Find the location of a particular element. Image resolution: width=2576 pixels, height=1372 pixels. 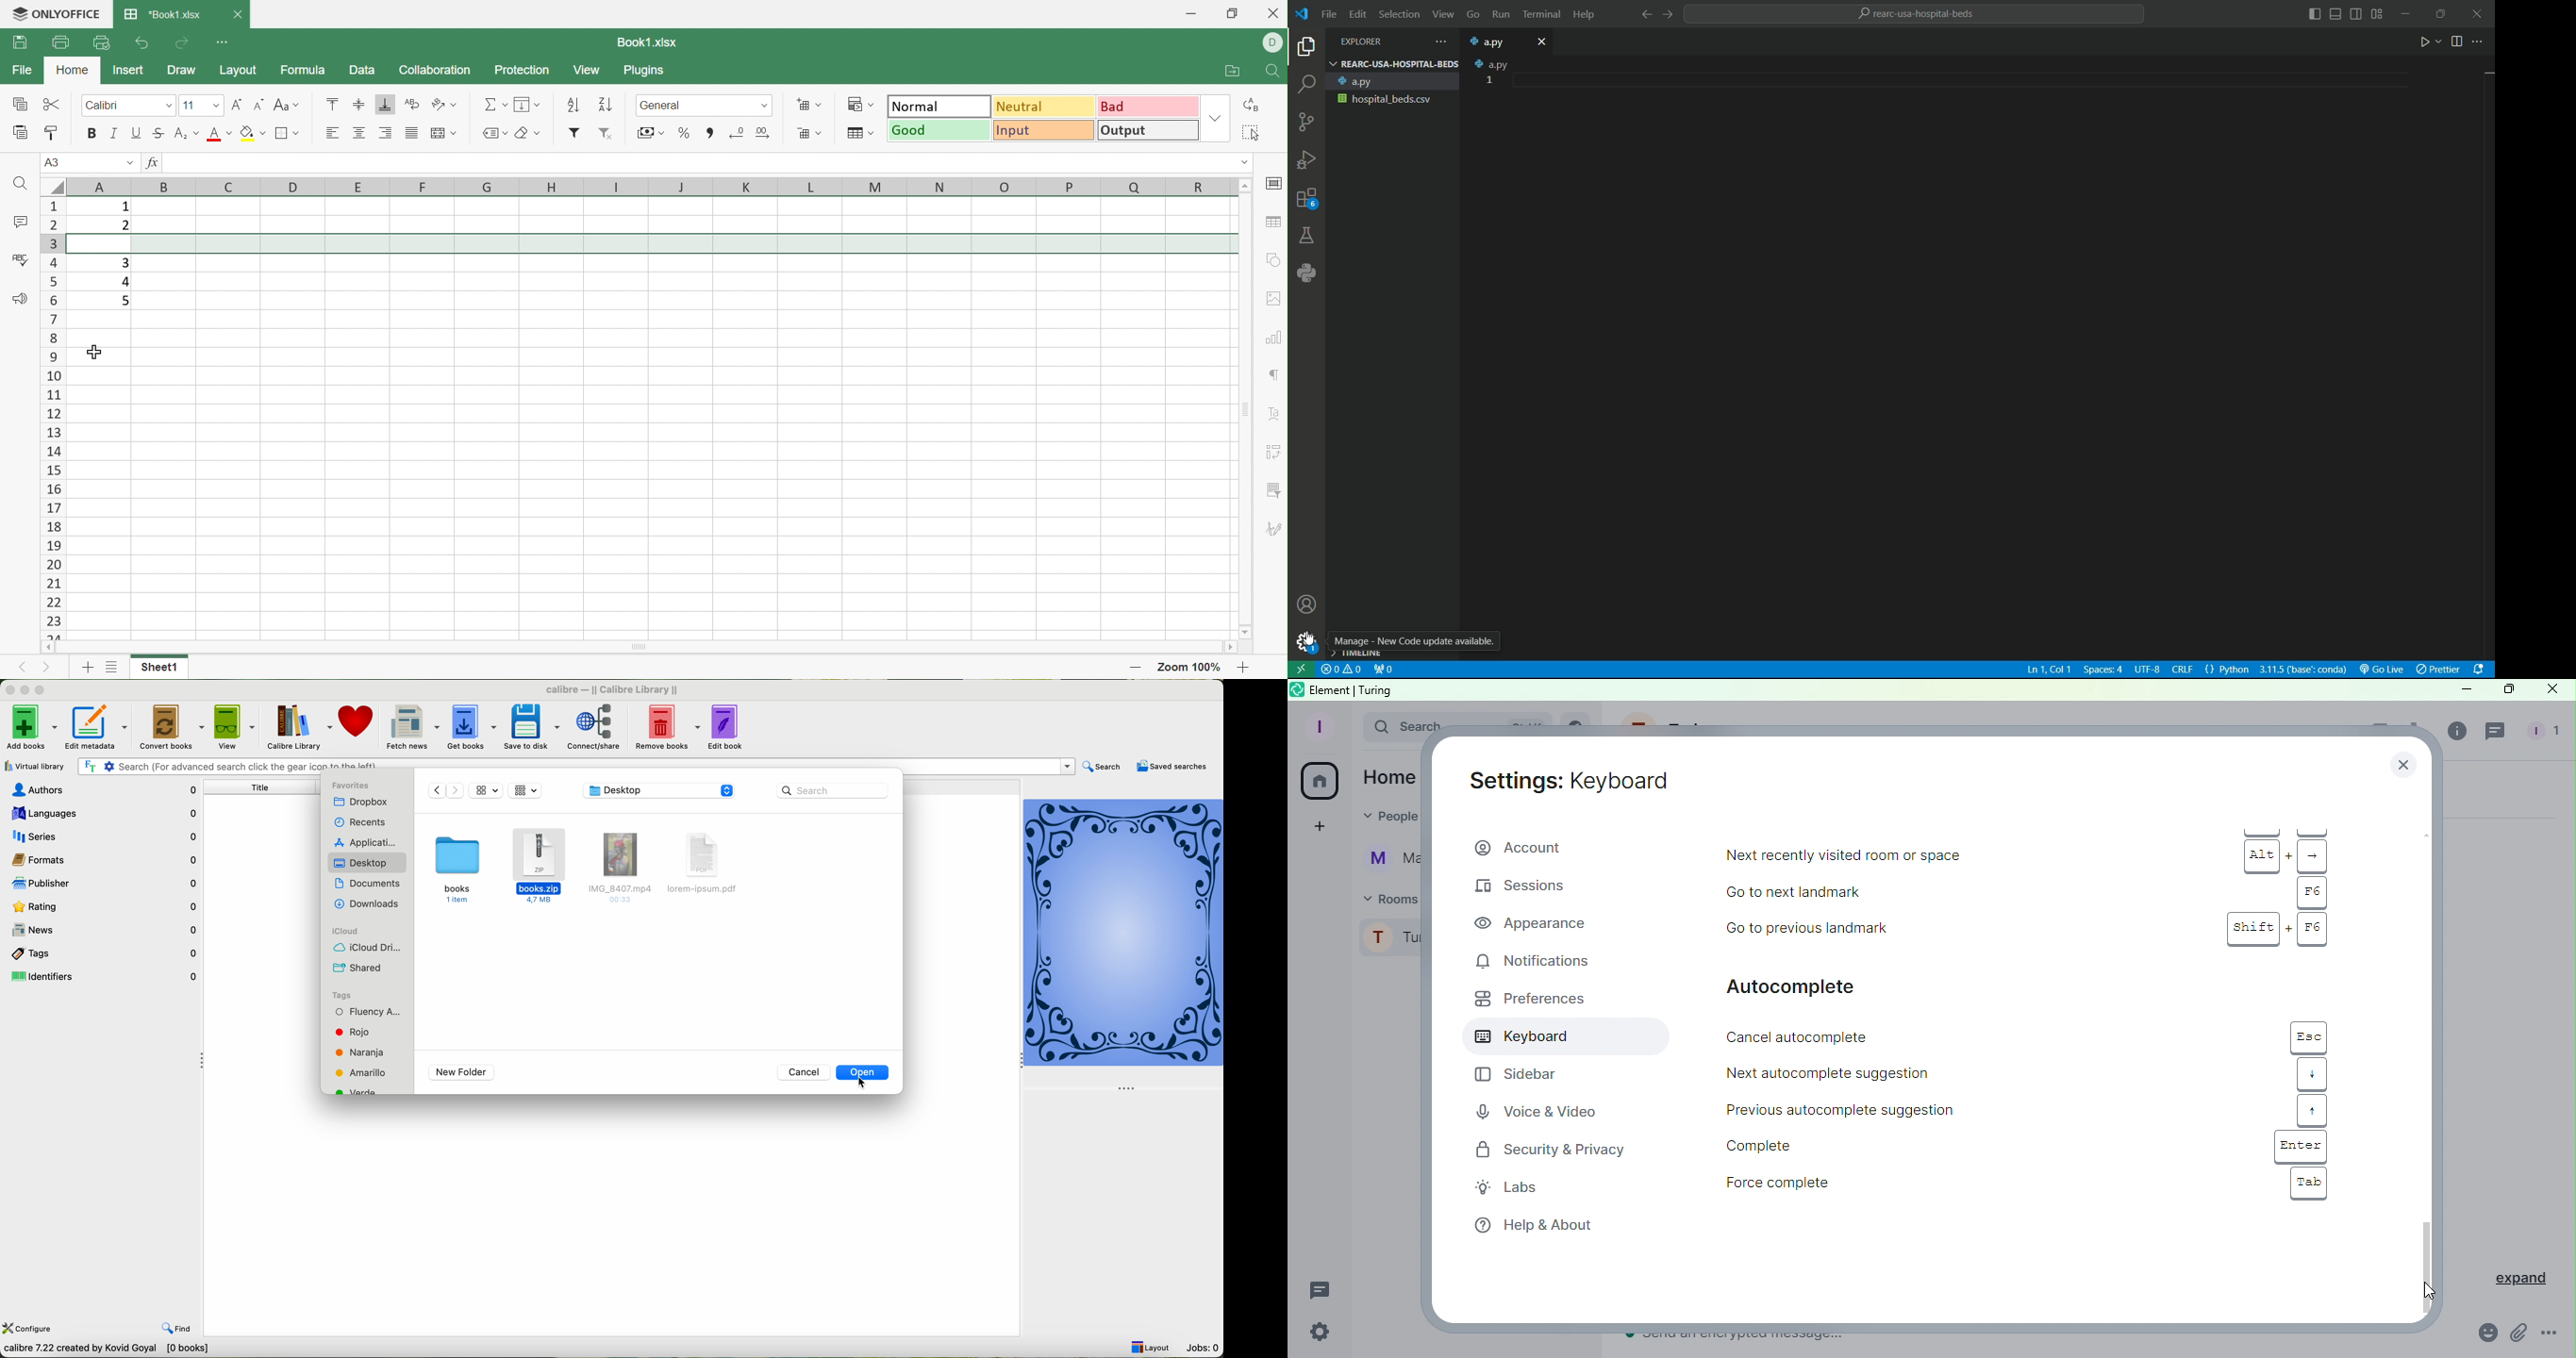

Input is located at coordinates (1044, 130).